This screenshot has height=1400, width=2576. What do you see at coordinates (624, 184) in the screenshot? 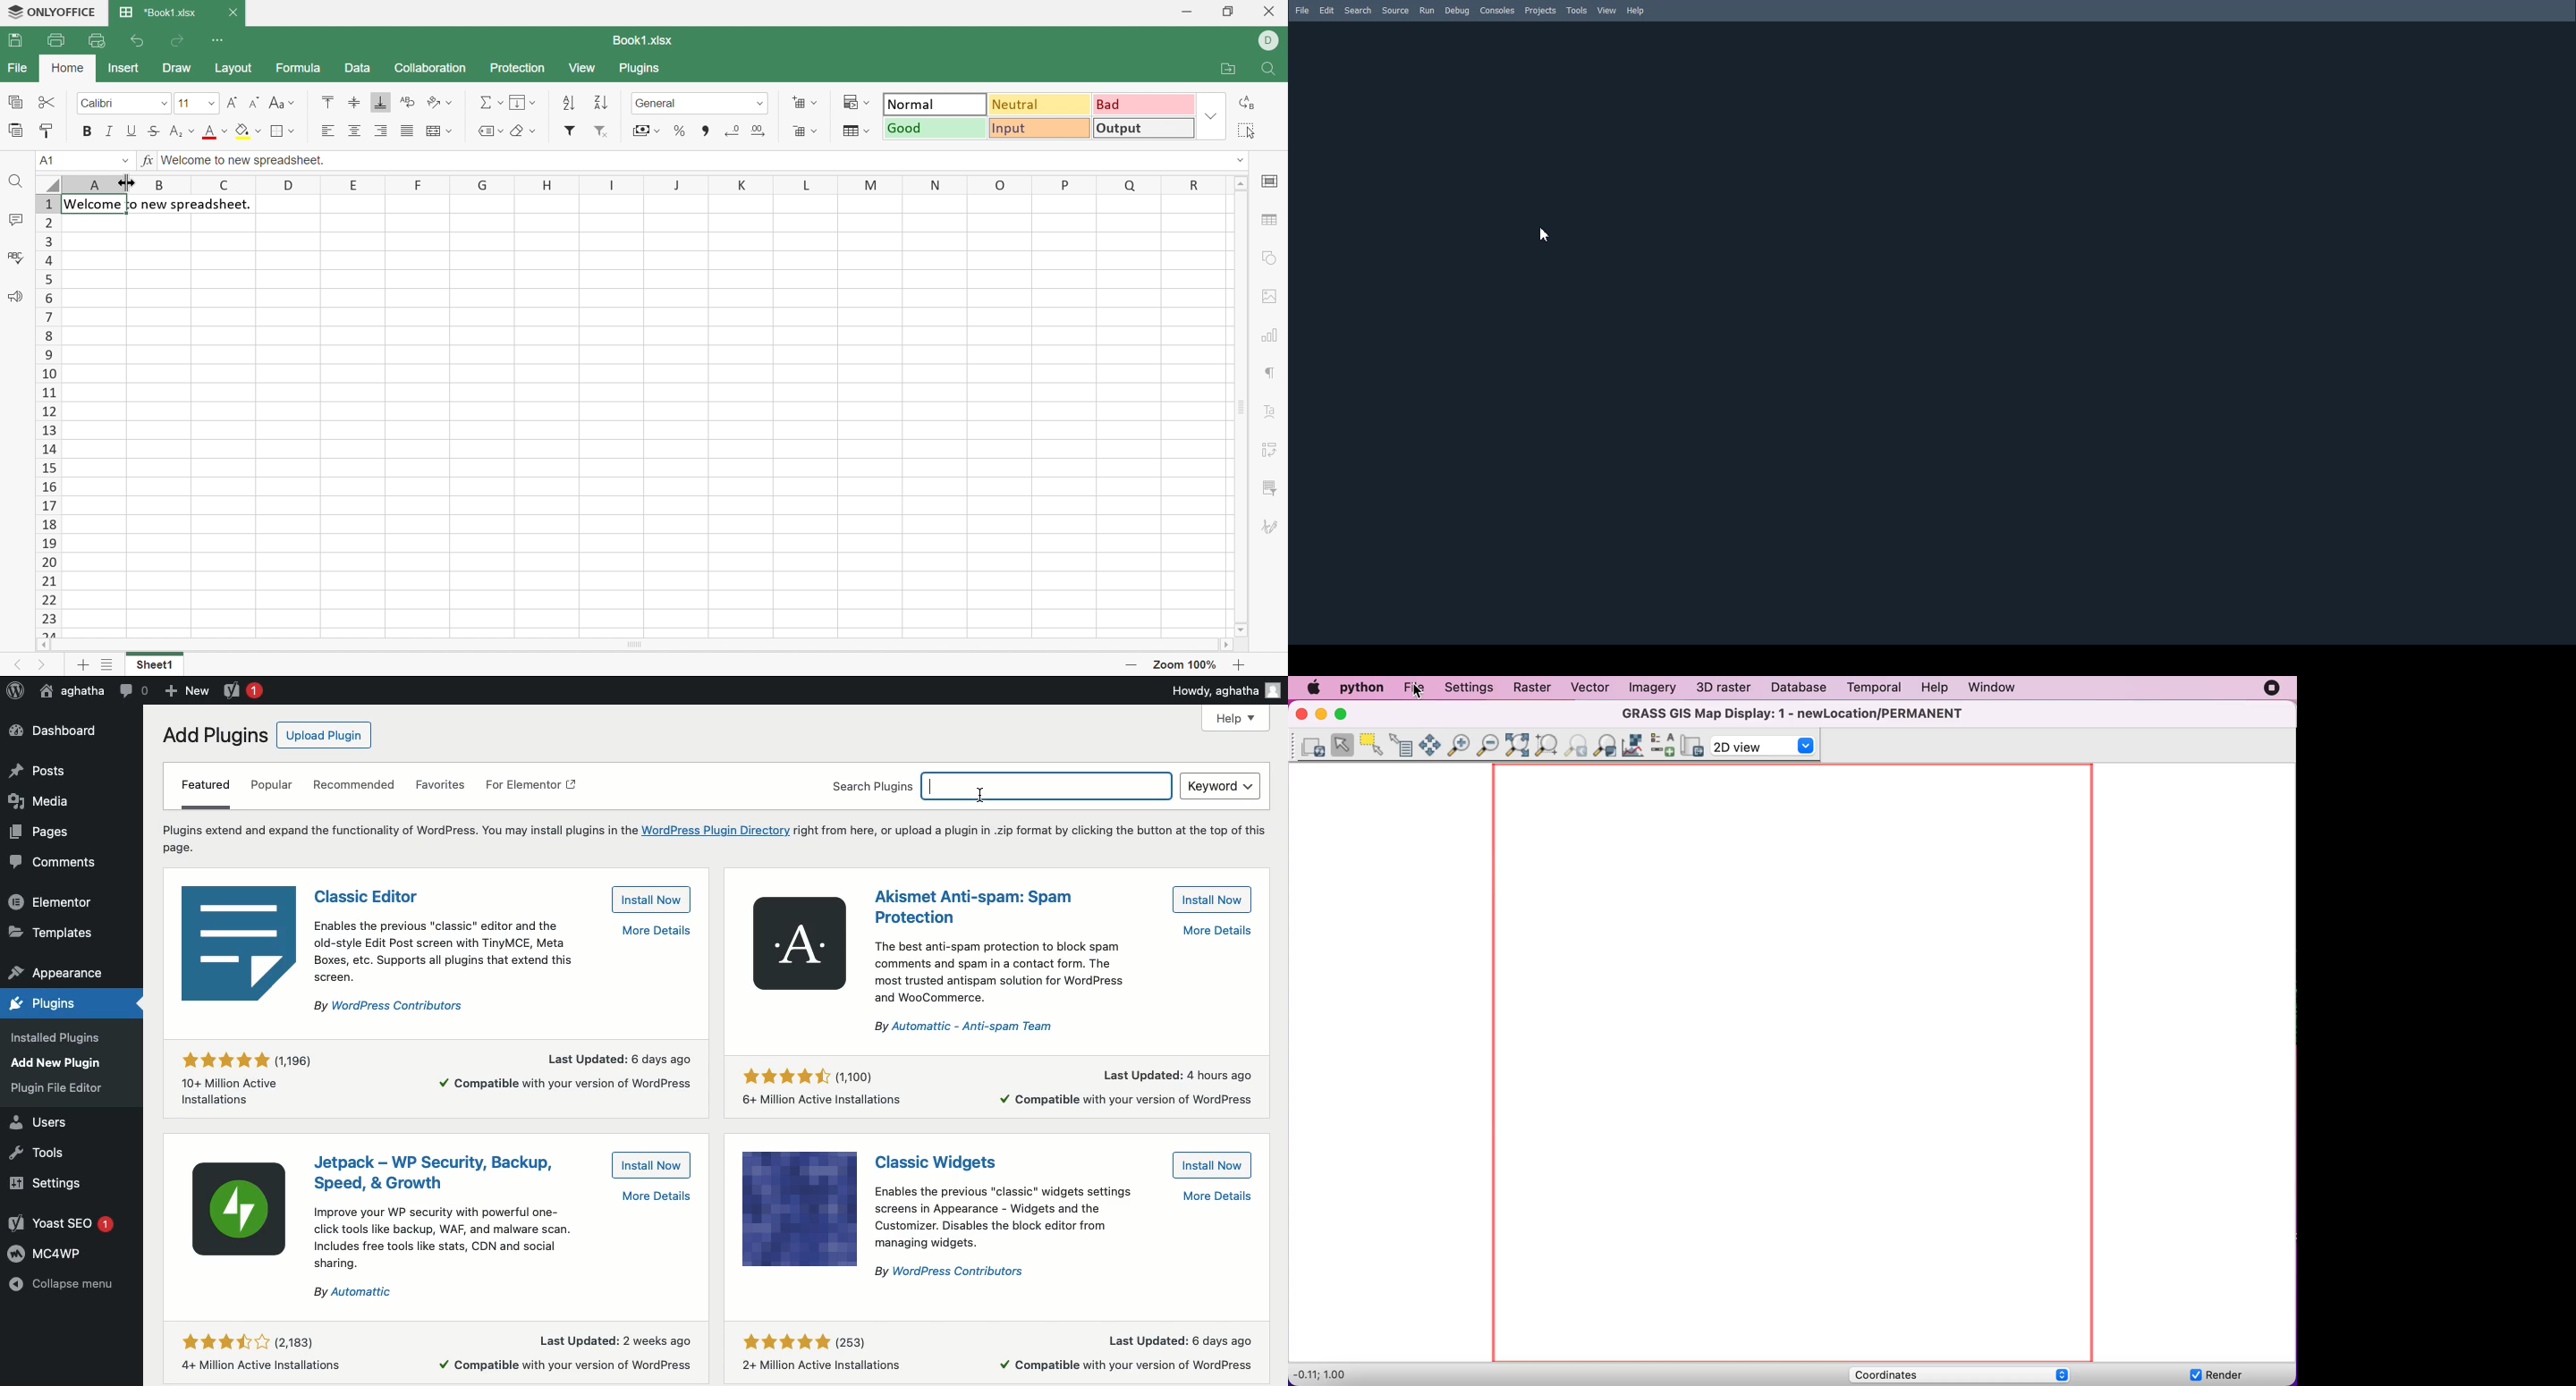
I see `Column Names` at bounding box center [624, 184].